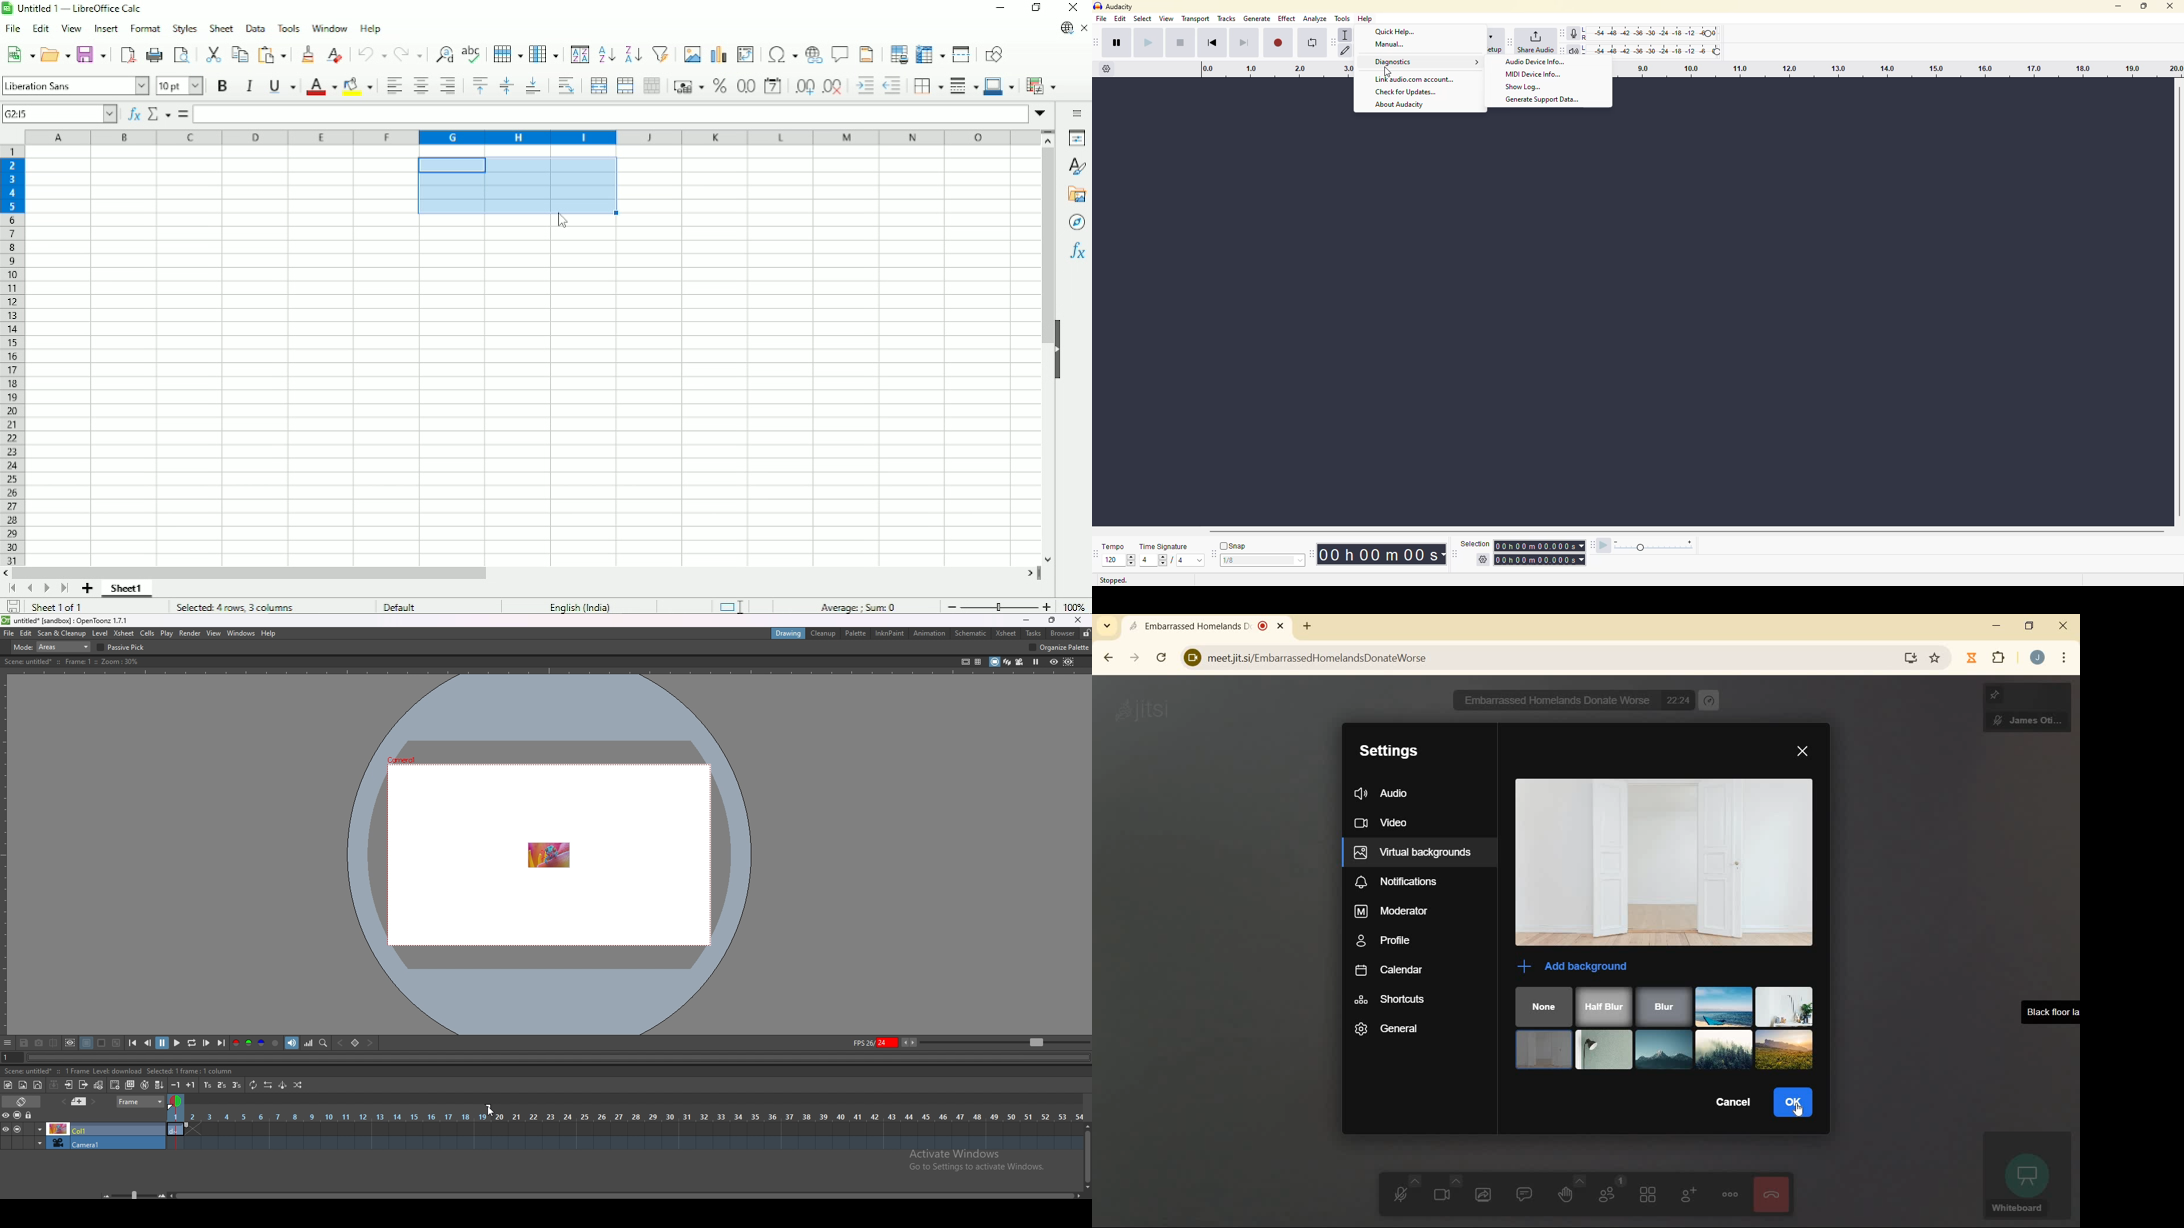 The width and height of the screenshot is (2184, 1232). I want to click on Paste, so click(273, 54).